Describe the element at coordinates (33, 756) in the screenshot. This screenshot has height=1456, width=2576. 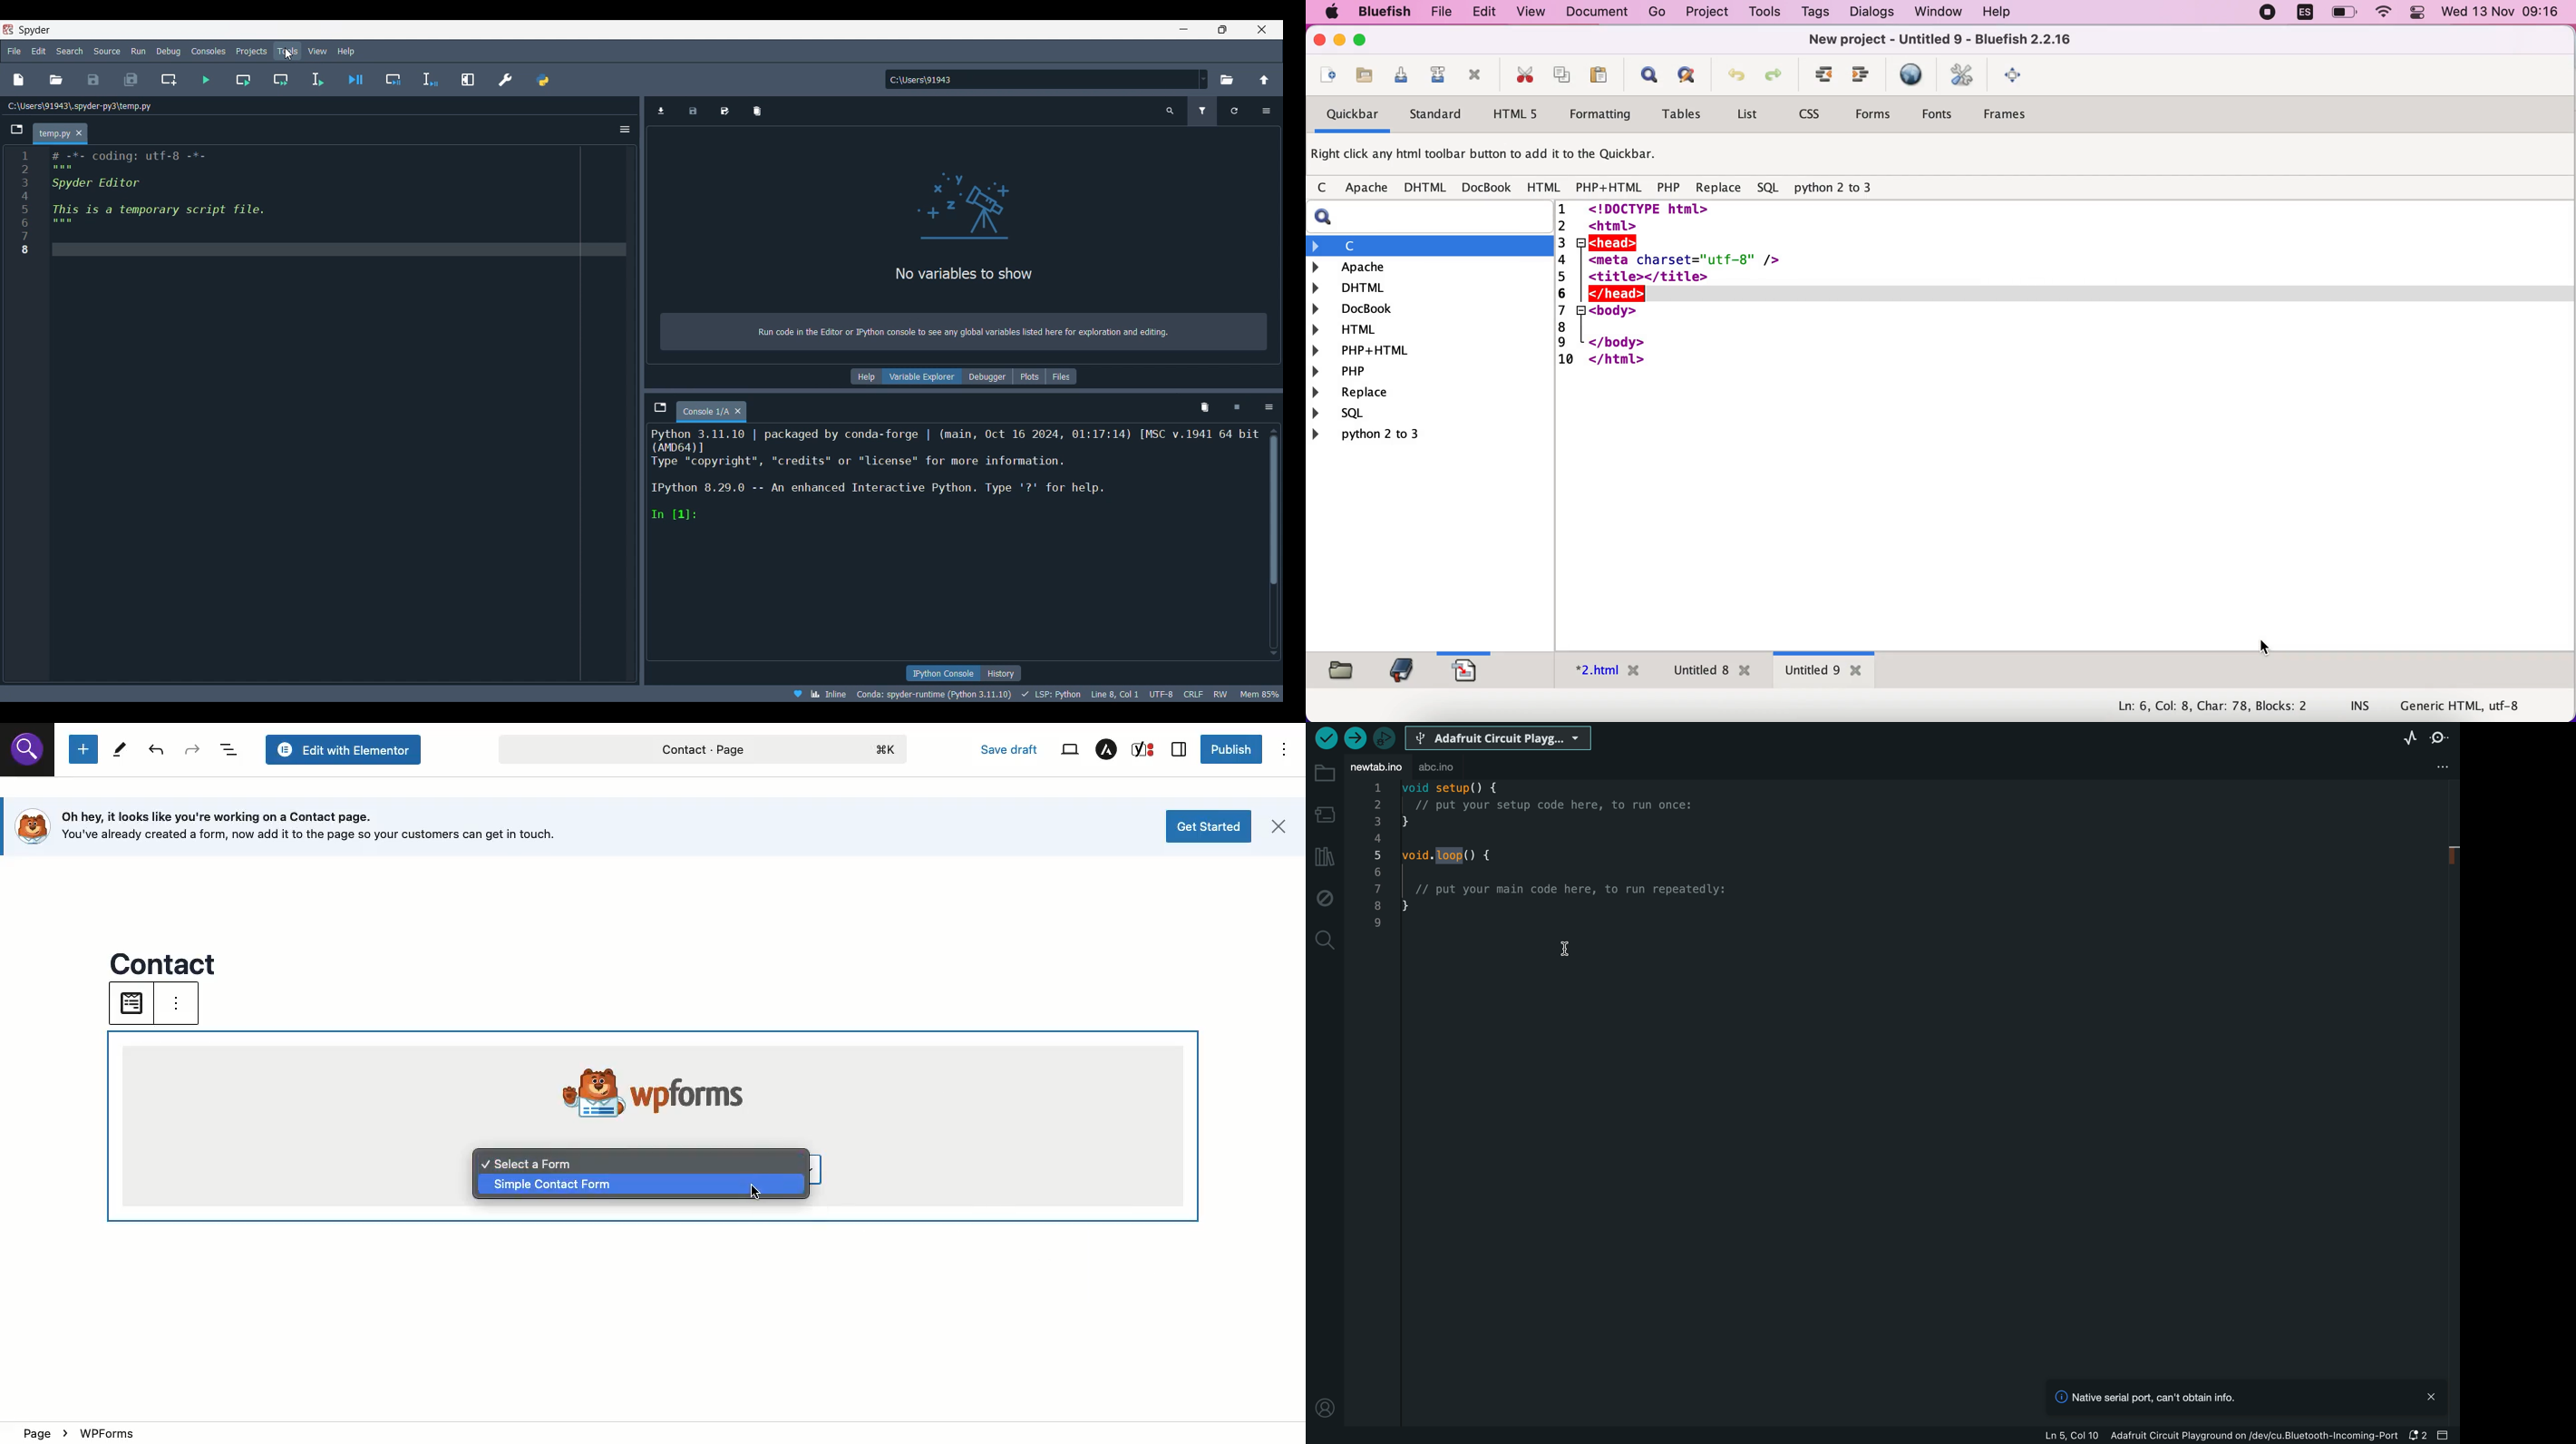
I see `search` at that location.